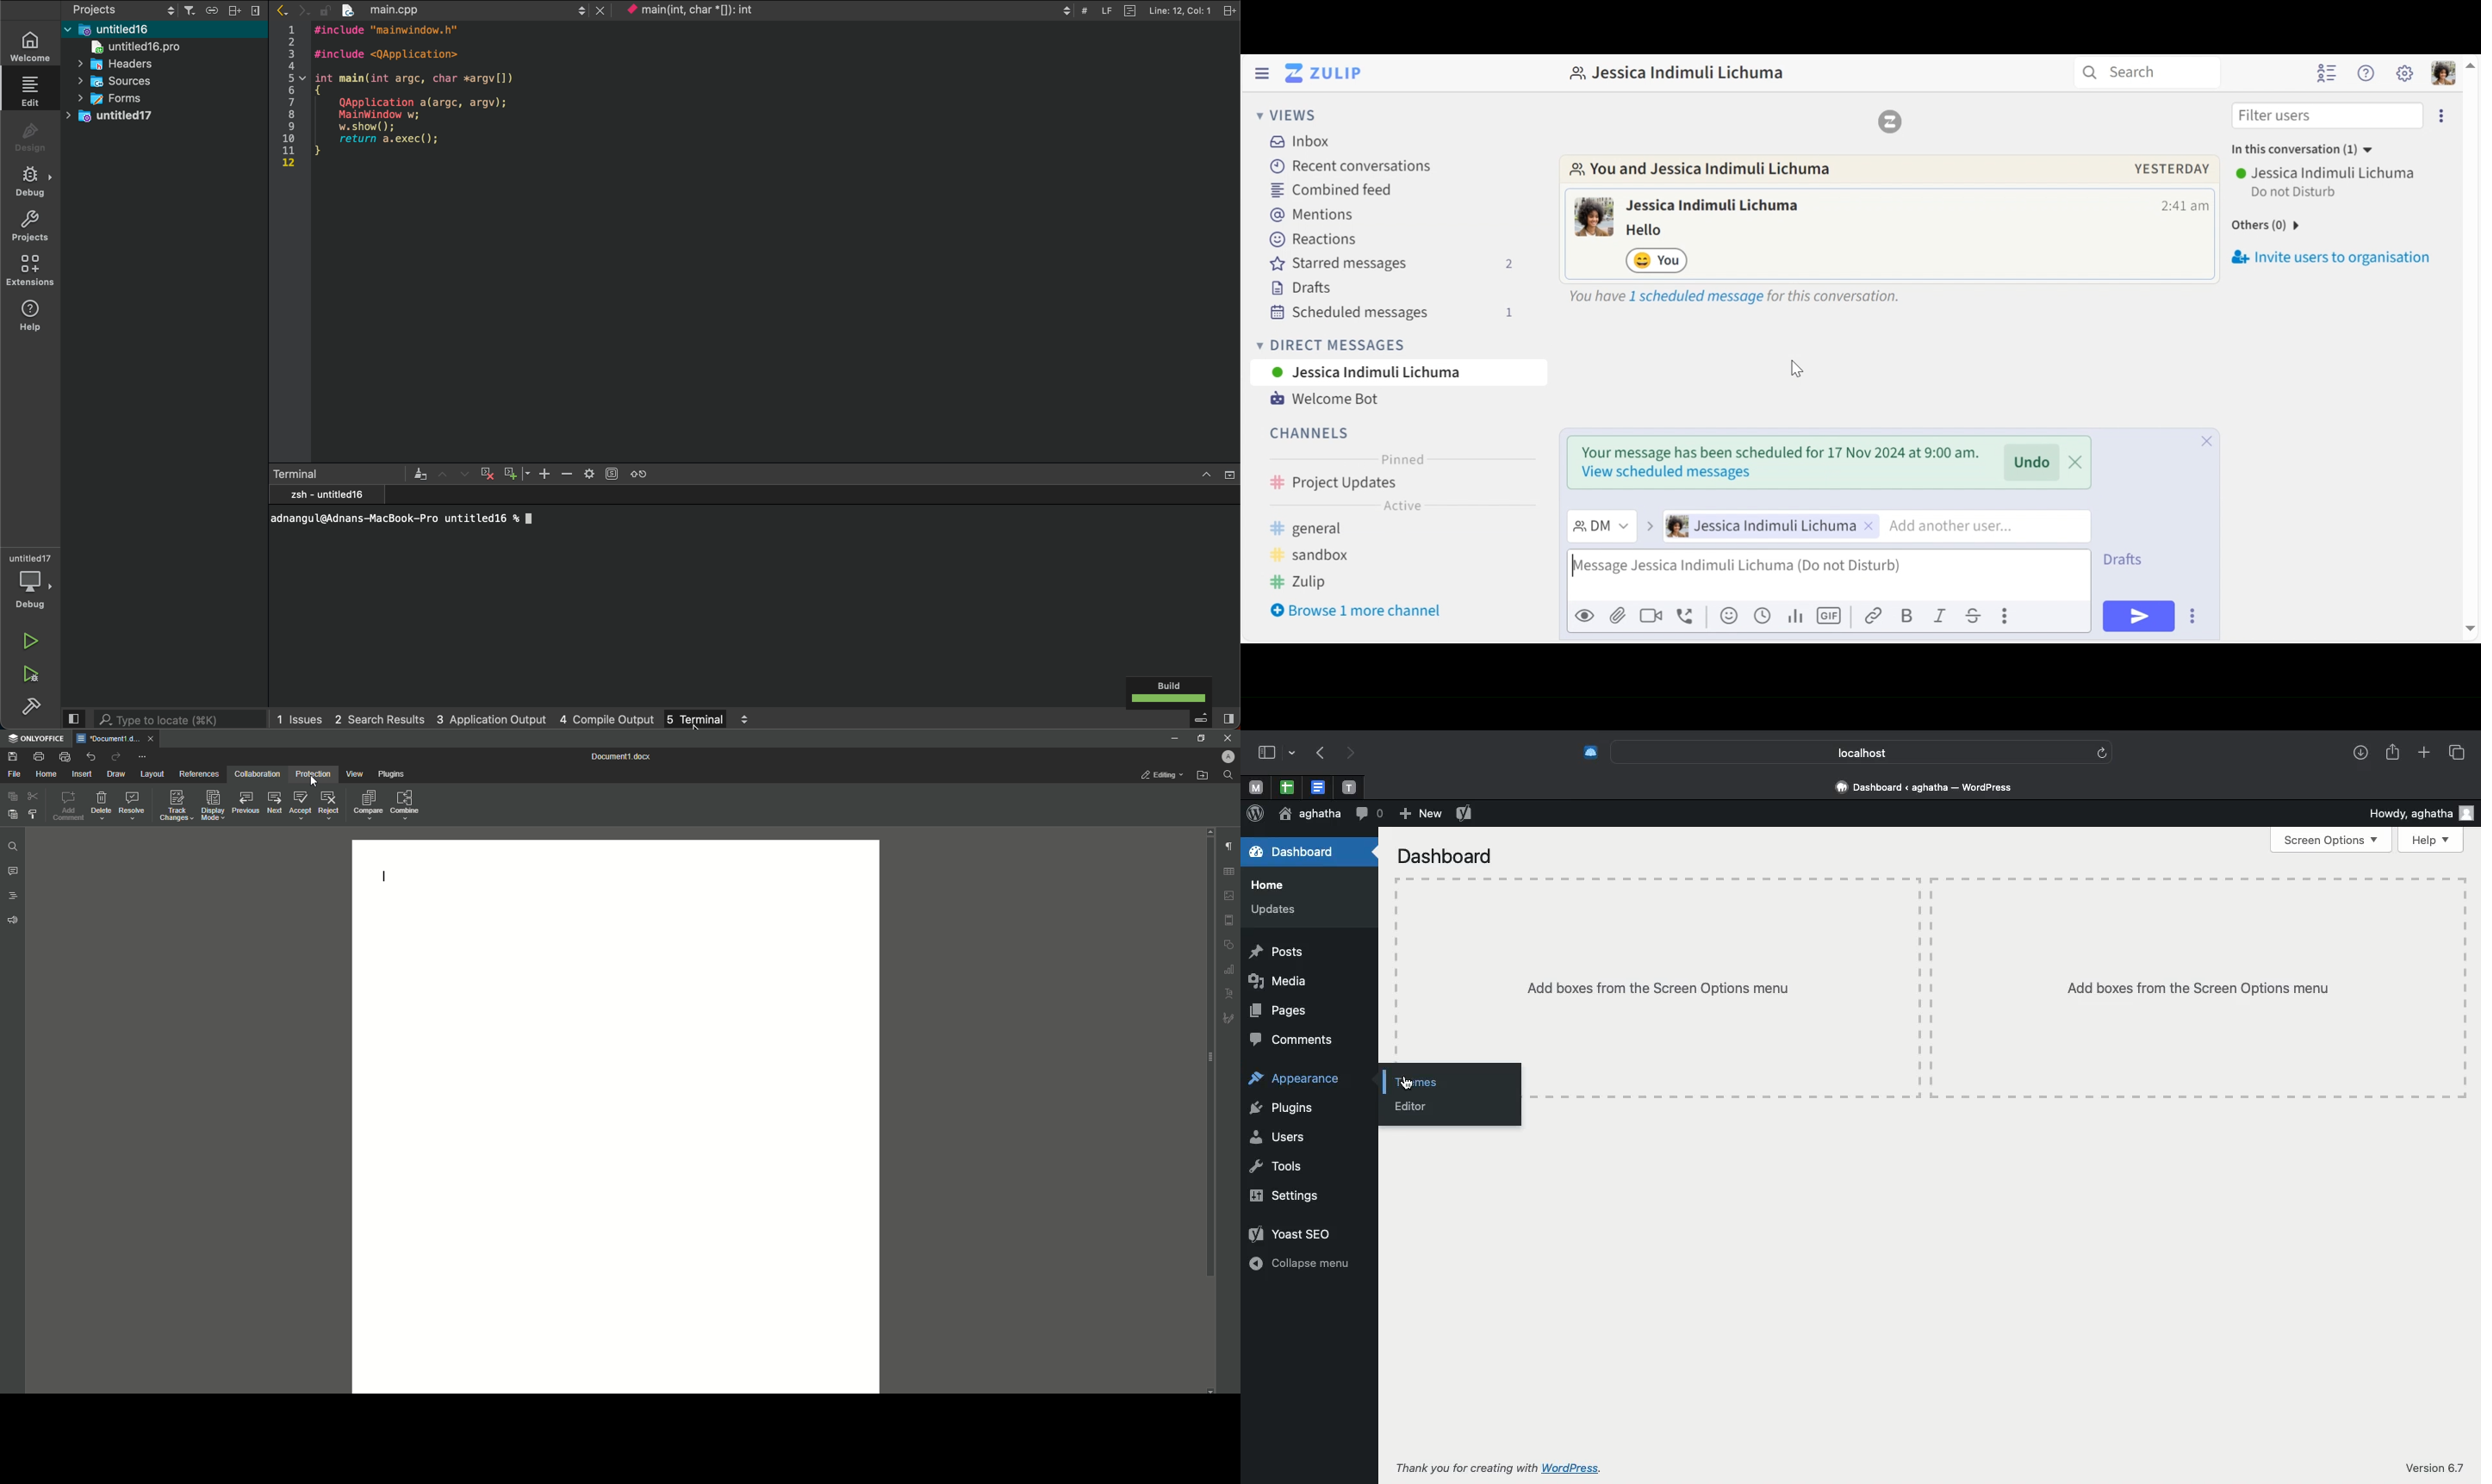 The height and width of the screenshot is (1484, 2492). What do you see at coordinates (717, 10) in the screenshot?
I see `main(int, char*); int` at bounding box center [717, 10].